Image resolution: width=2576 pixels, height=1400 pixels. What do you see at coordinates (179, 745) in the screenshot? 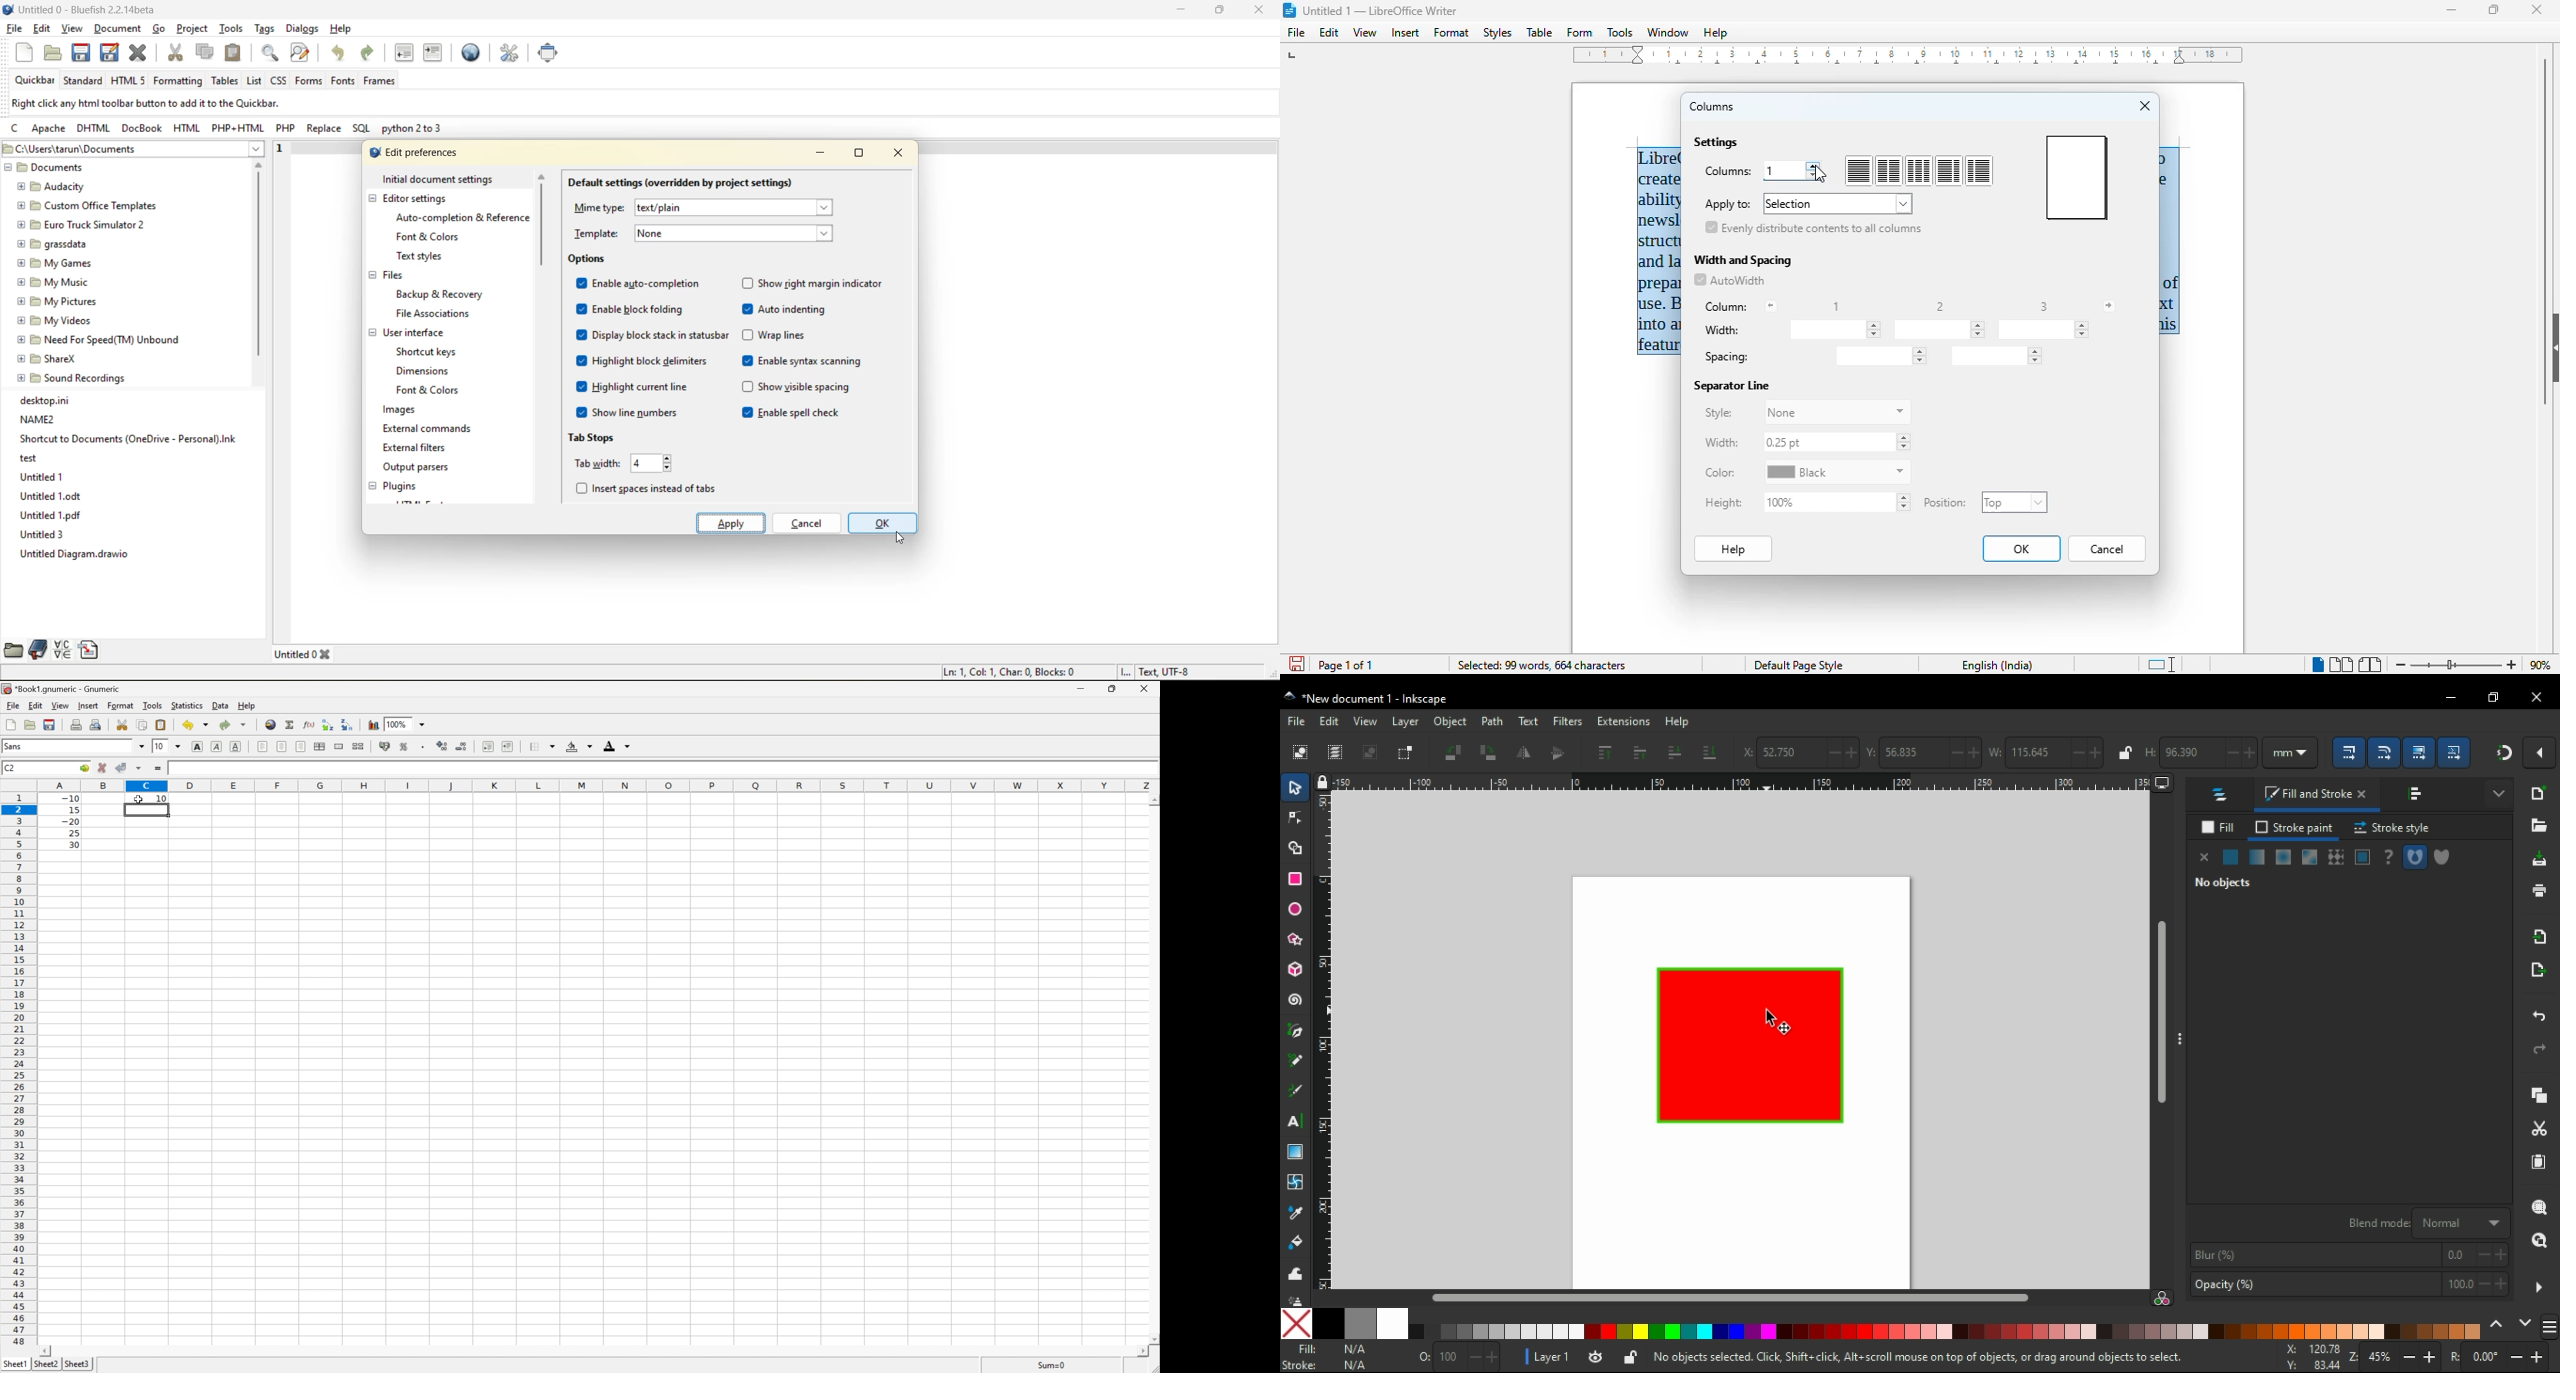
I see `Drop Down` at bounding box center [179, 745].